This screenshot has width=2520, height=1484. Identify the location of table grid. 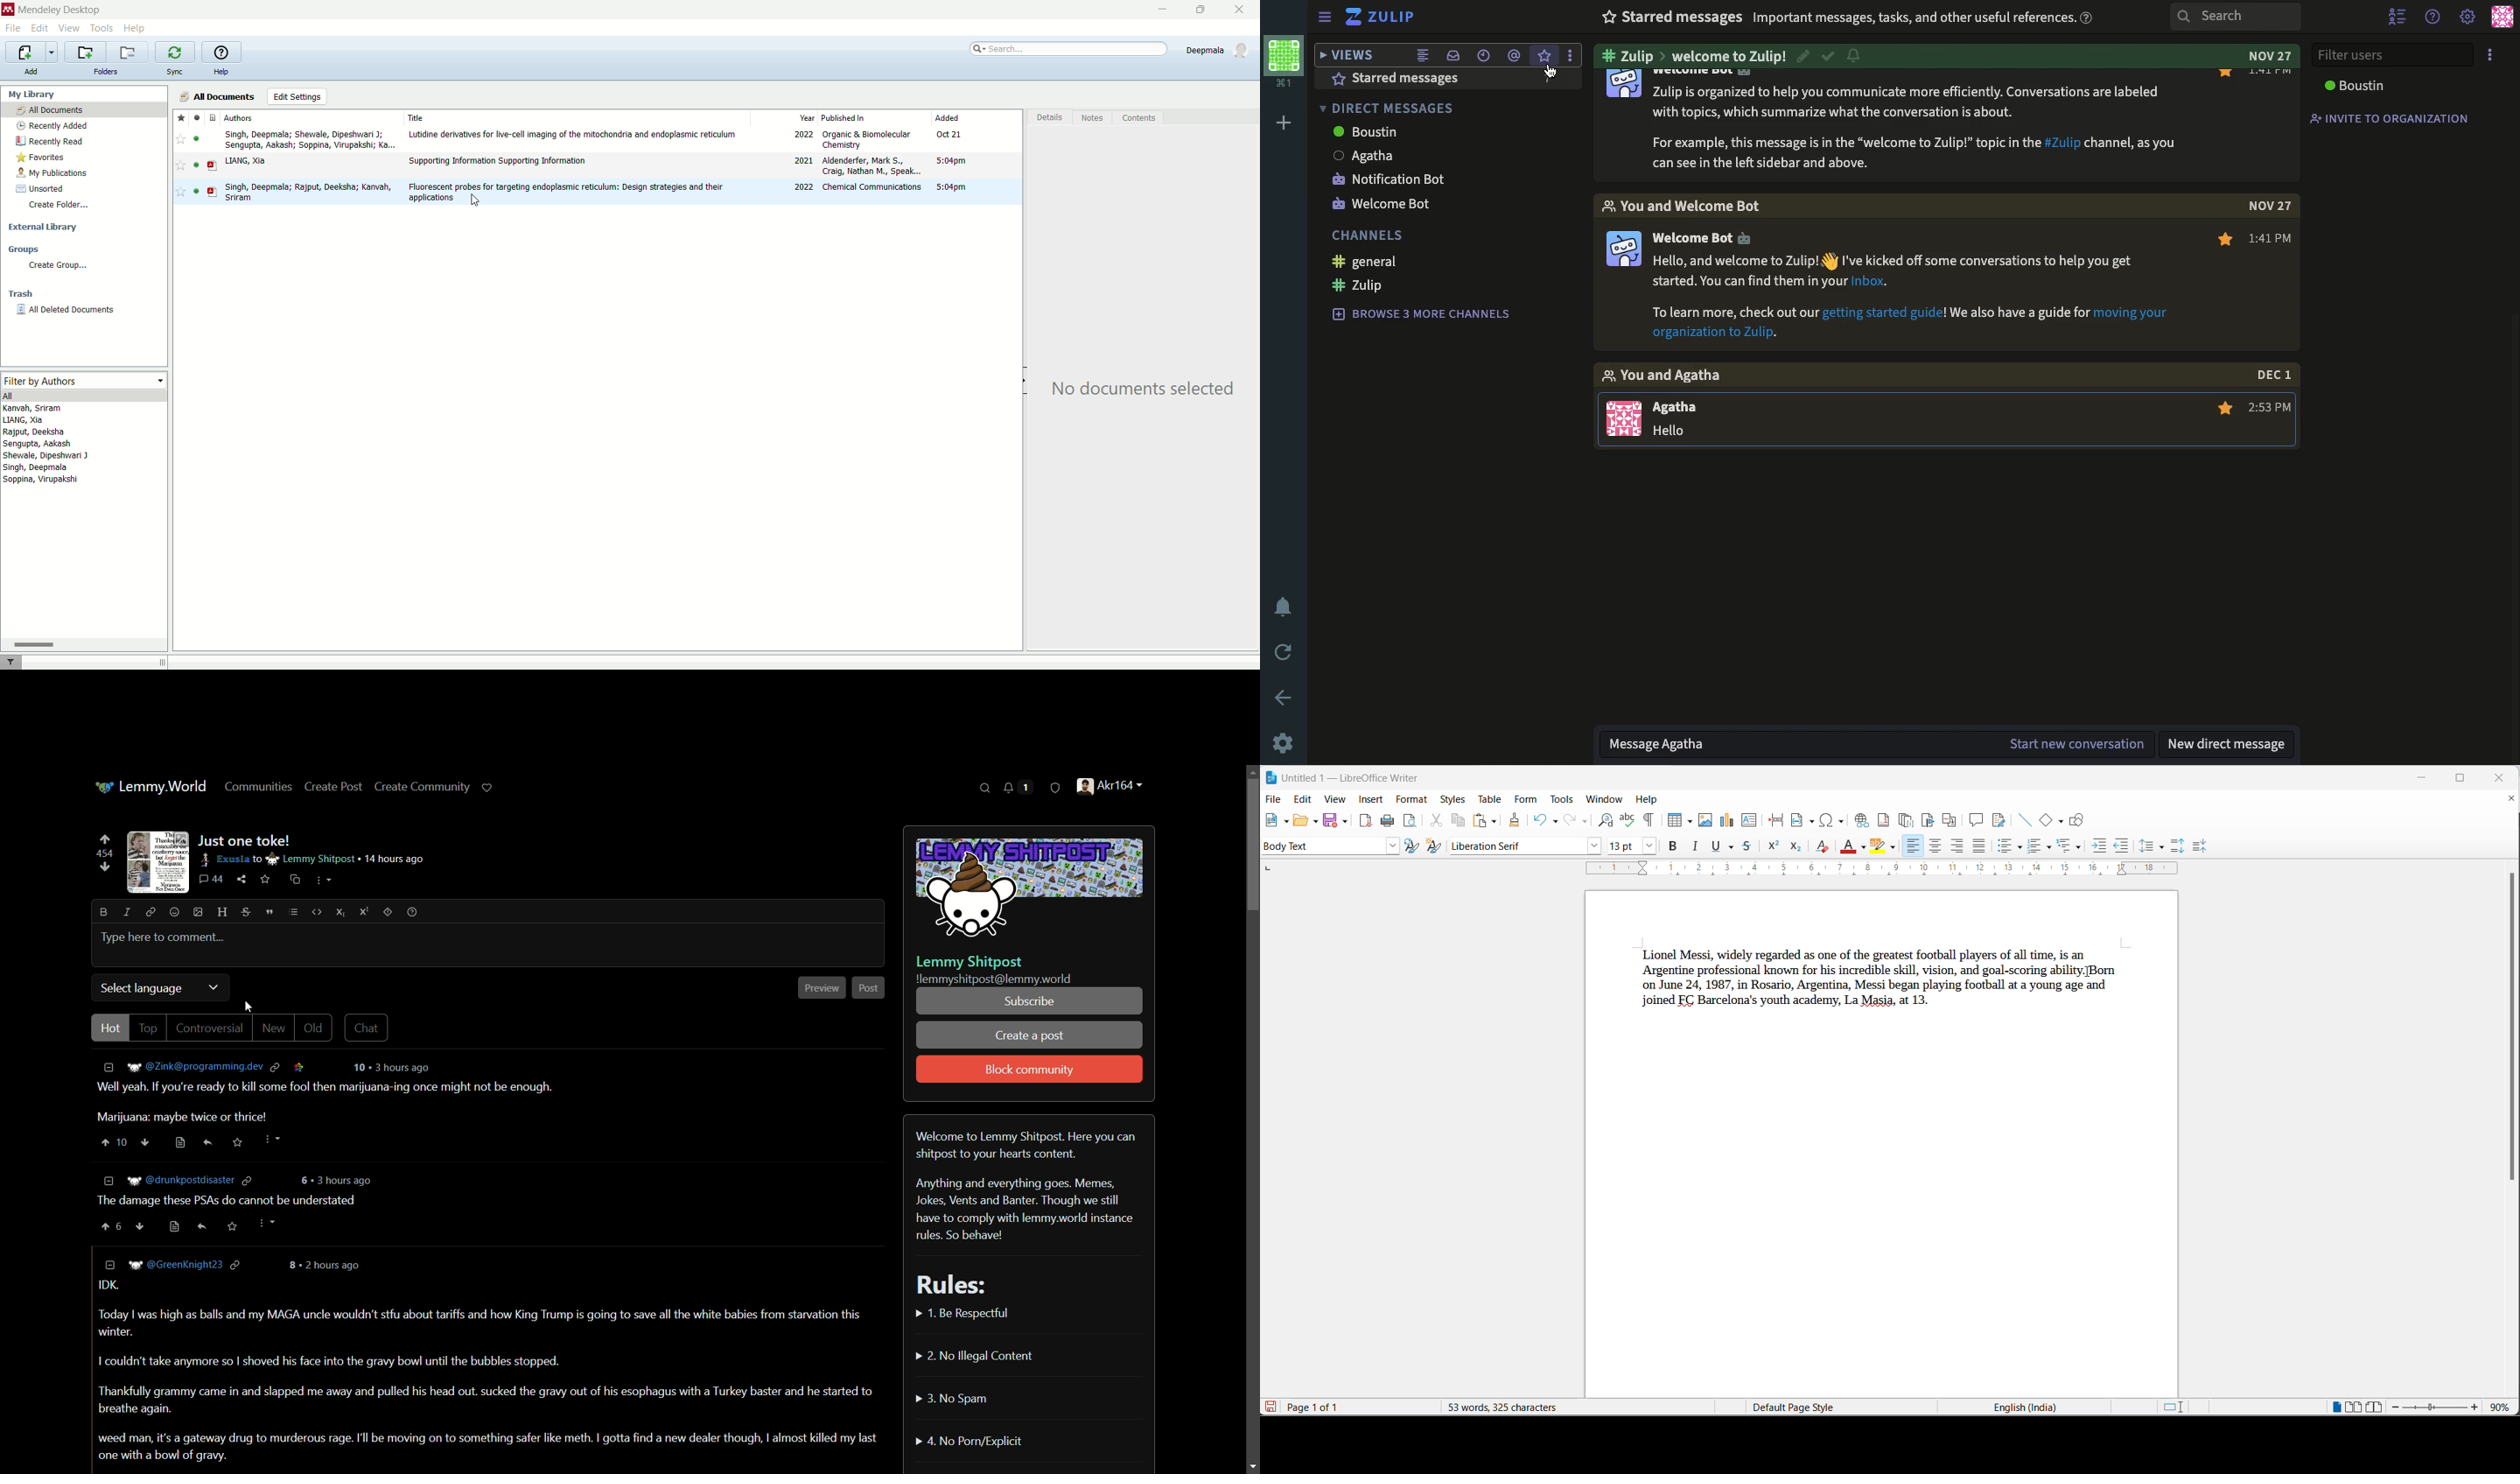
(1692, 822).